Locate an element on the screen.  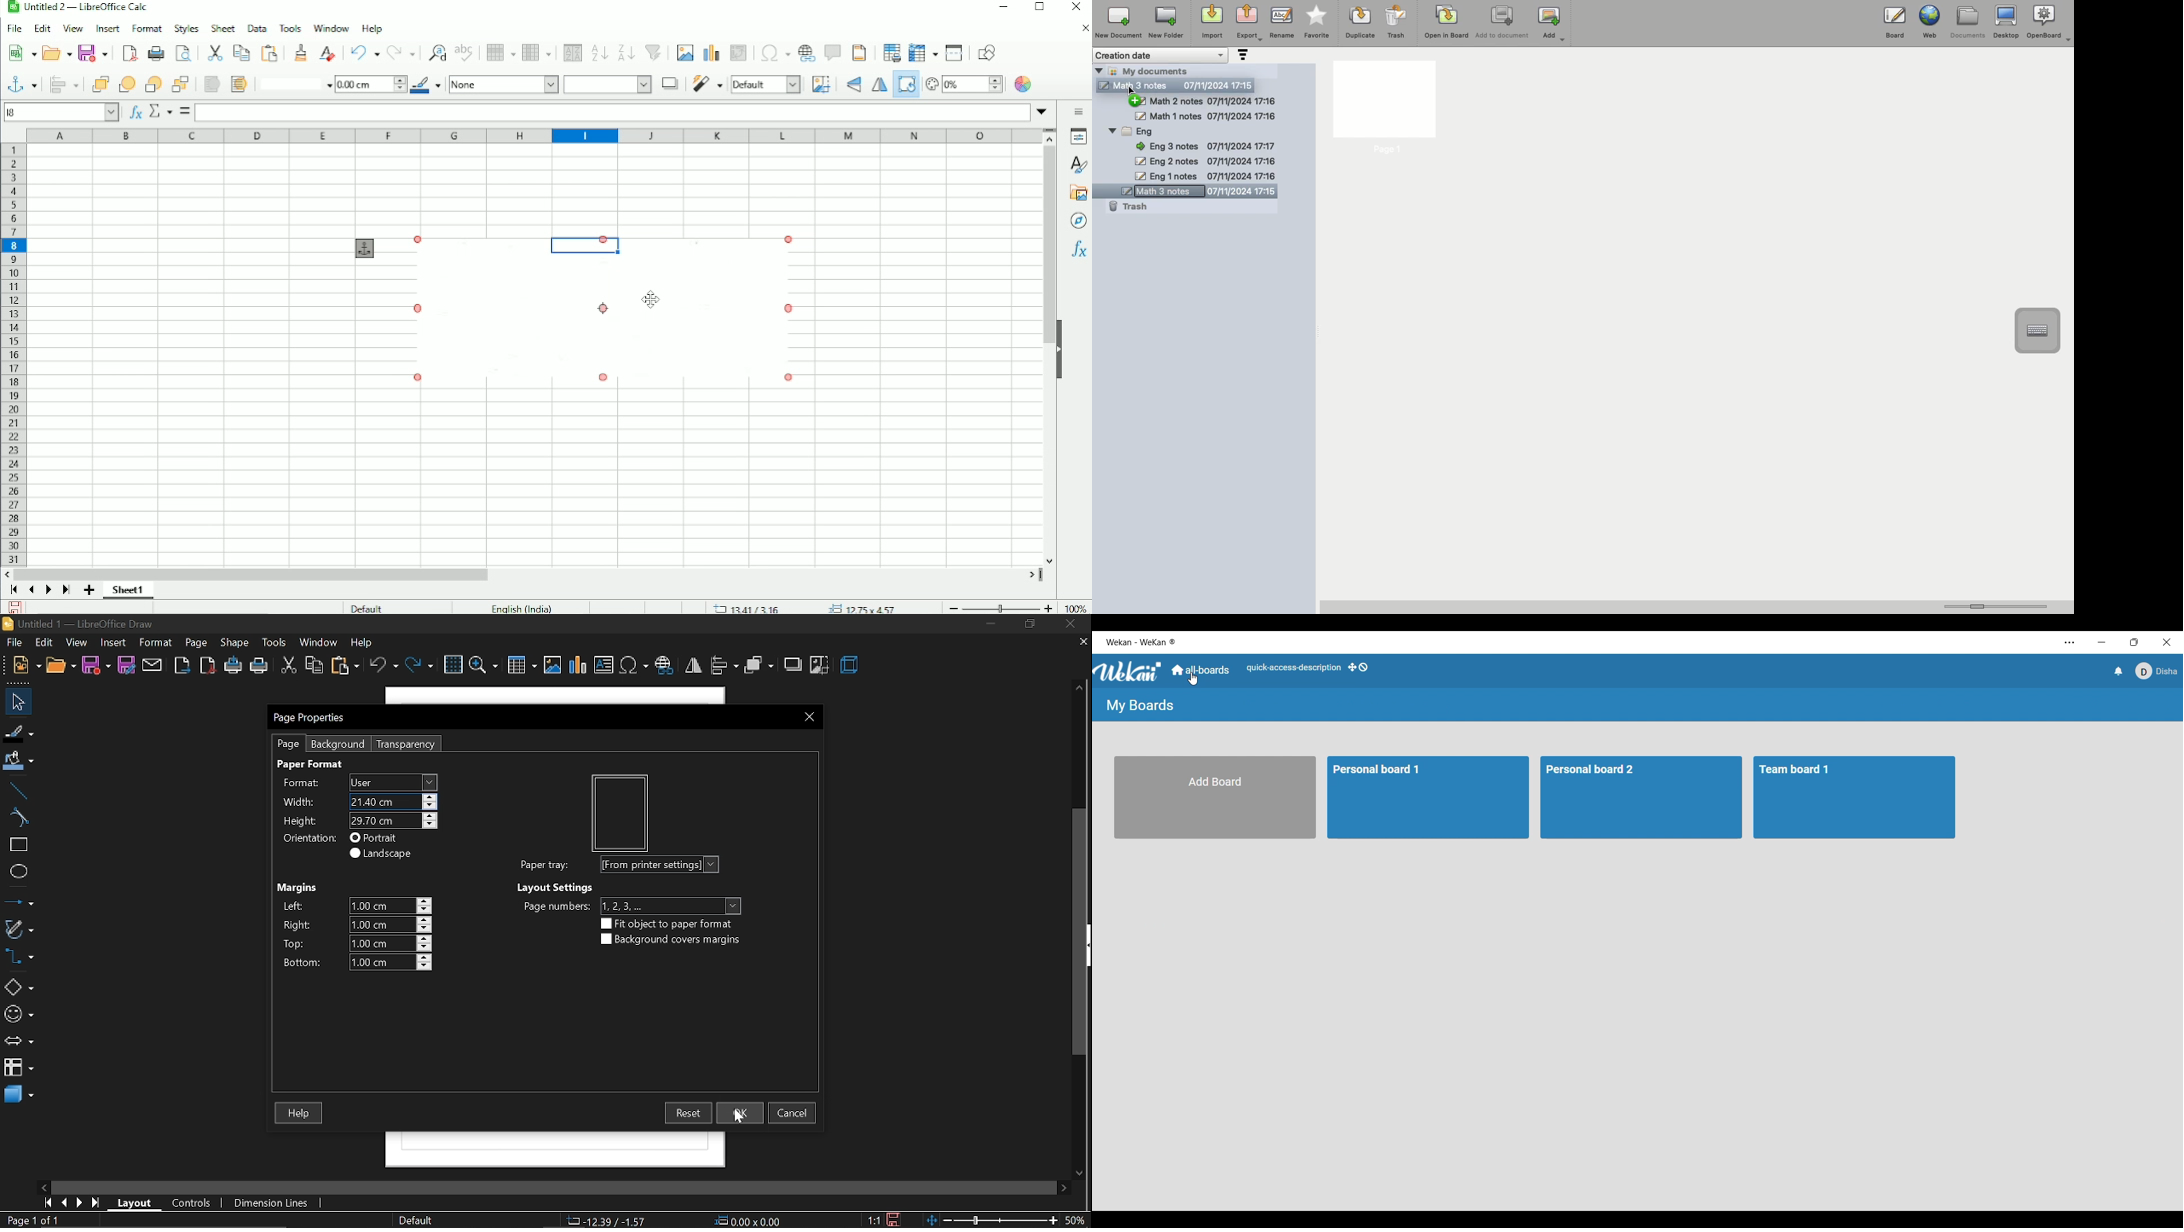
page number is located at coordinates (558, 907).